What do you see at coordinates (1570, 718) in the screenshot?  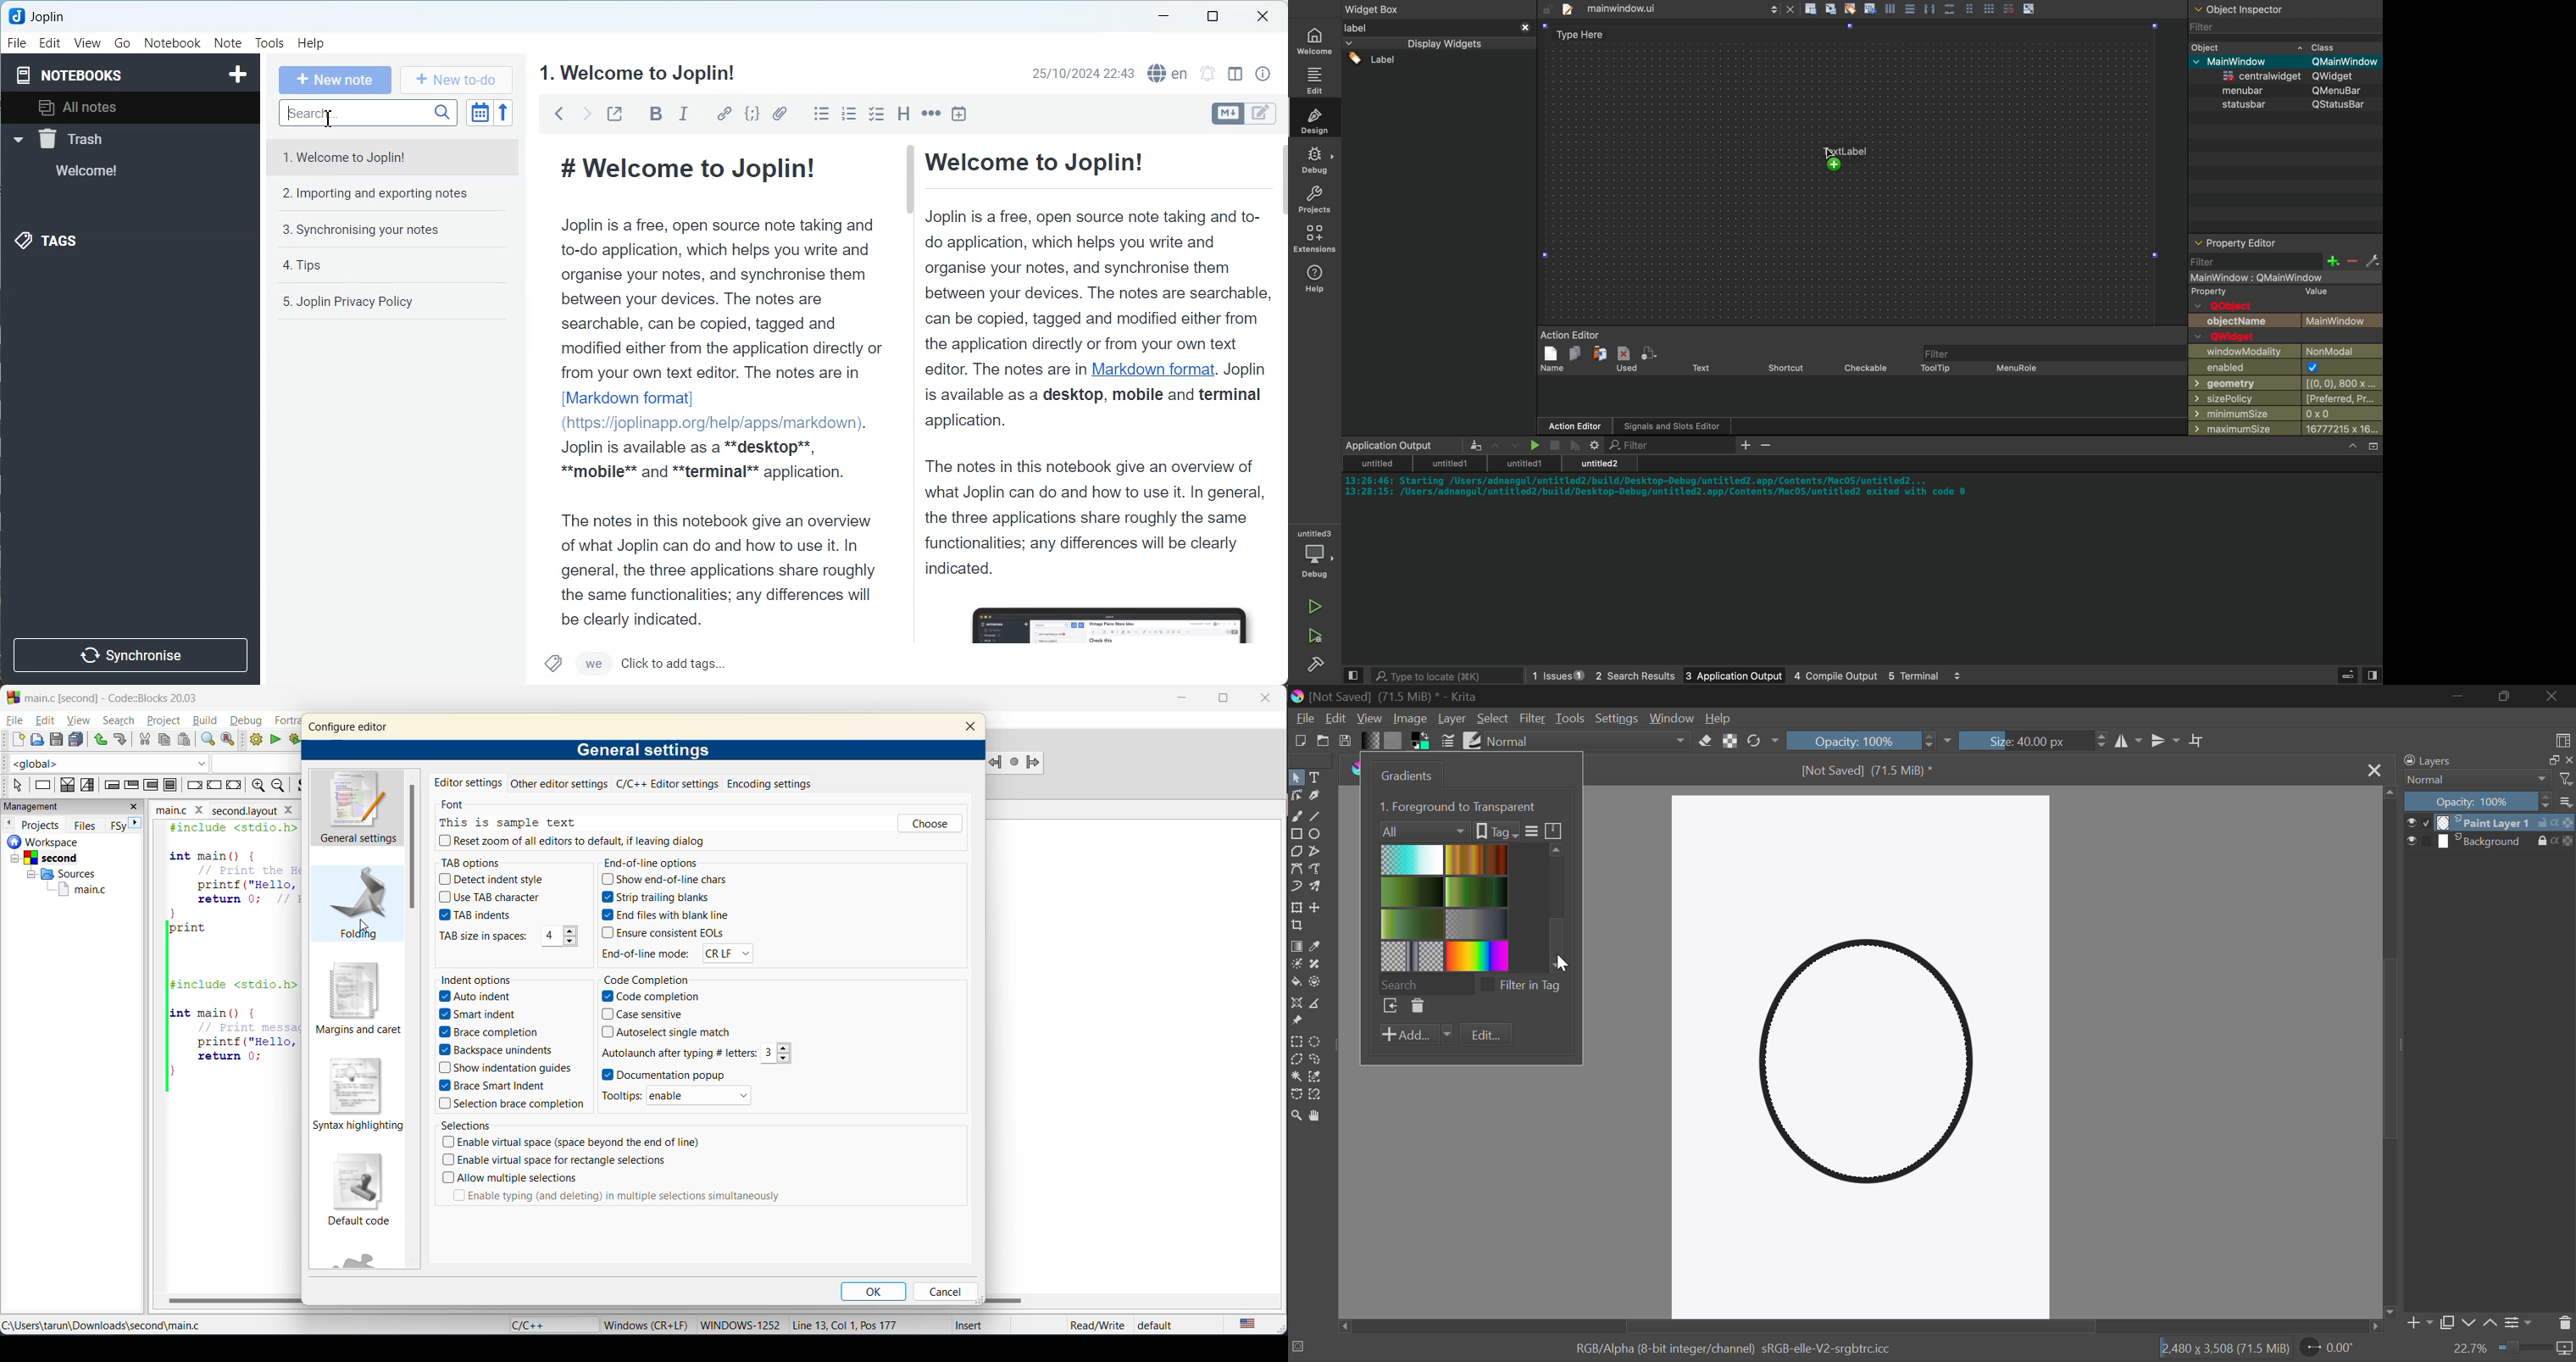 I see `Tools` at bounding box center [1570, 718].